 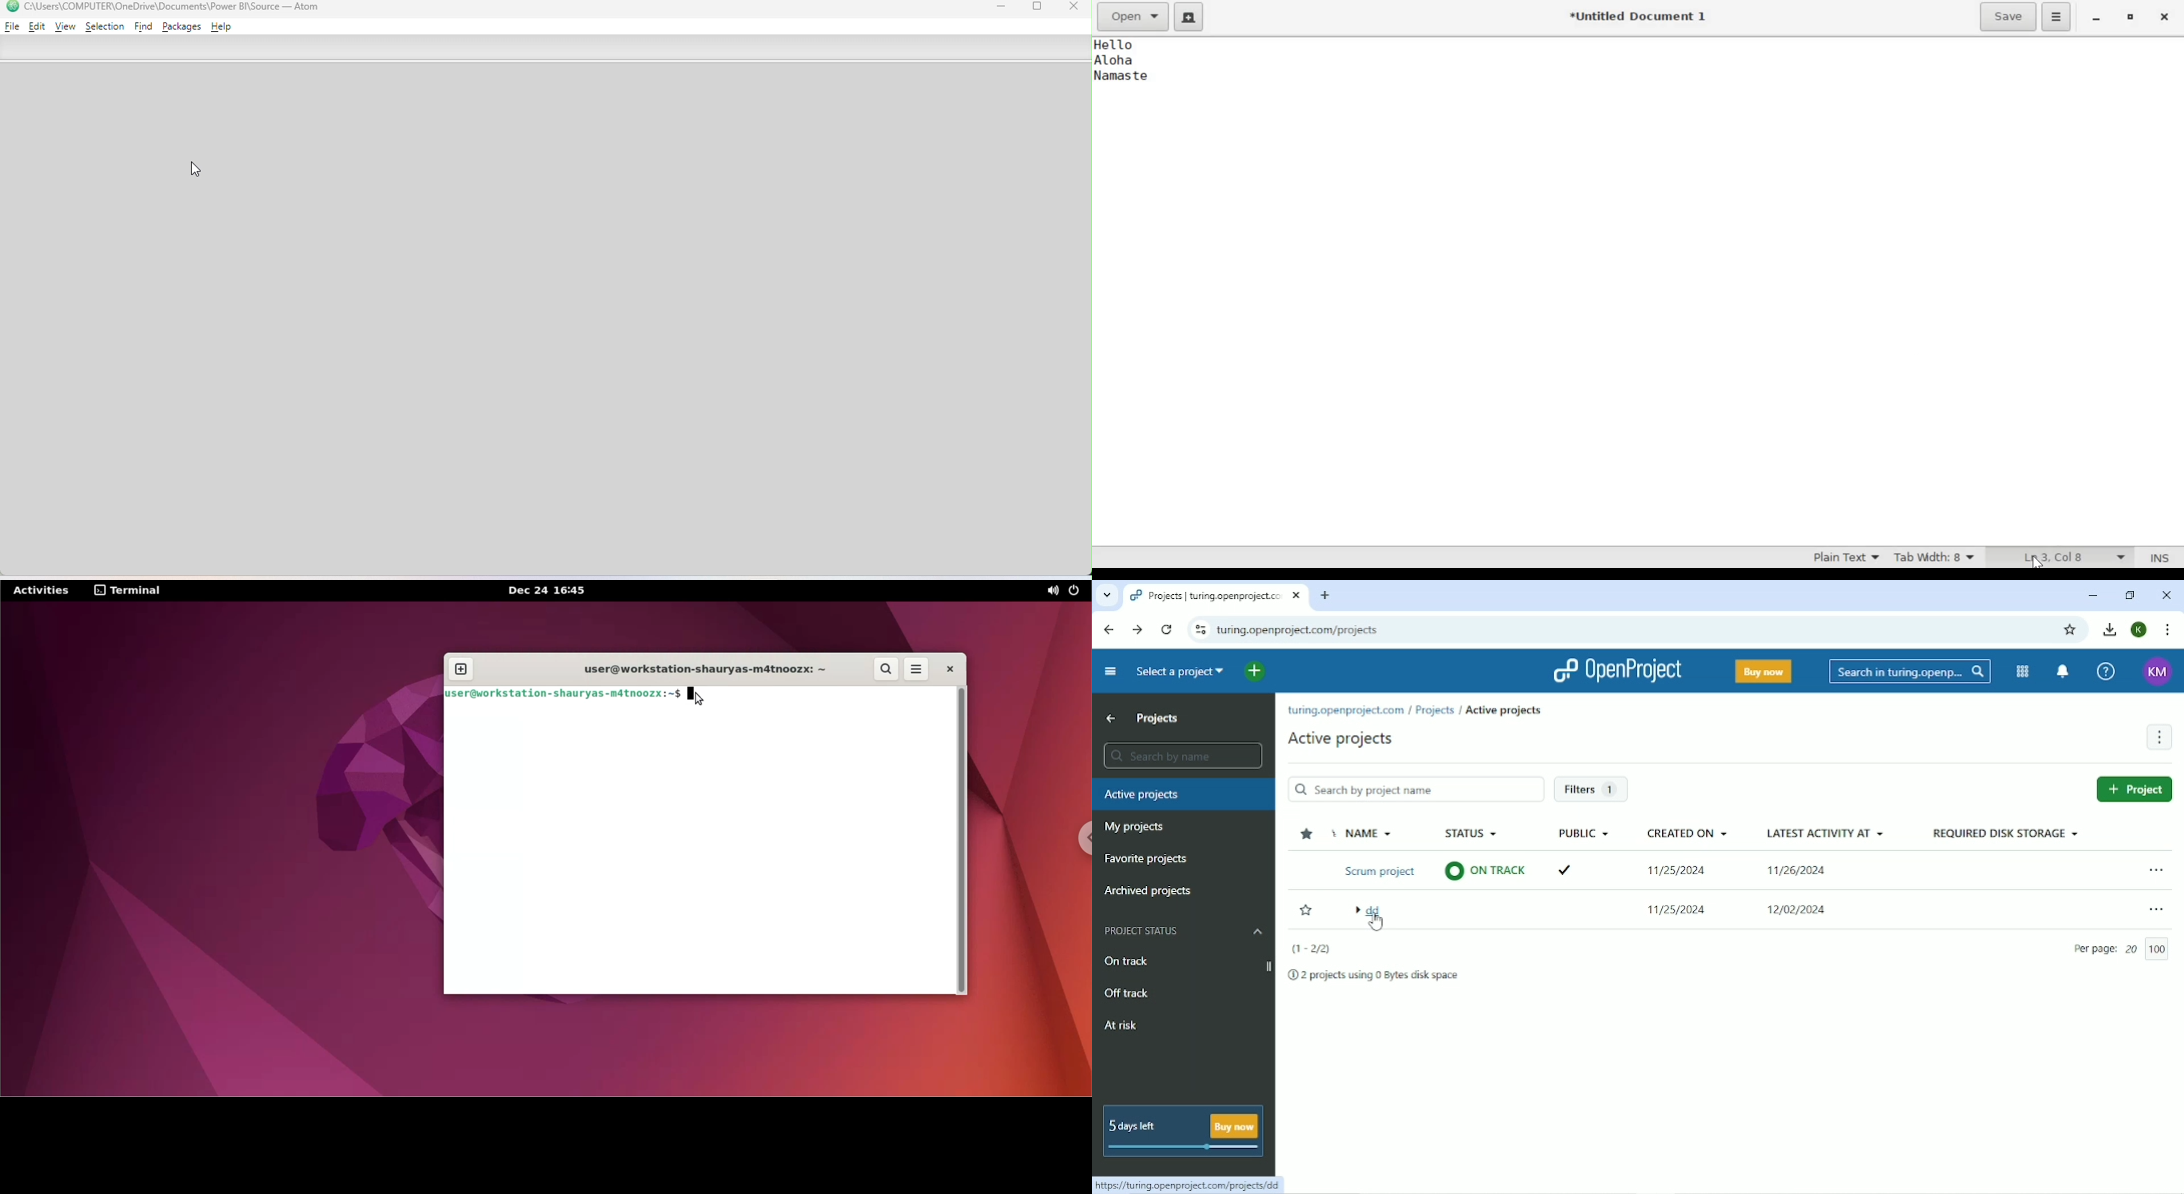 I want to click on To notification center, so click(x=2063, y=671).